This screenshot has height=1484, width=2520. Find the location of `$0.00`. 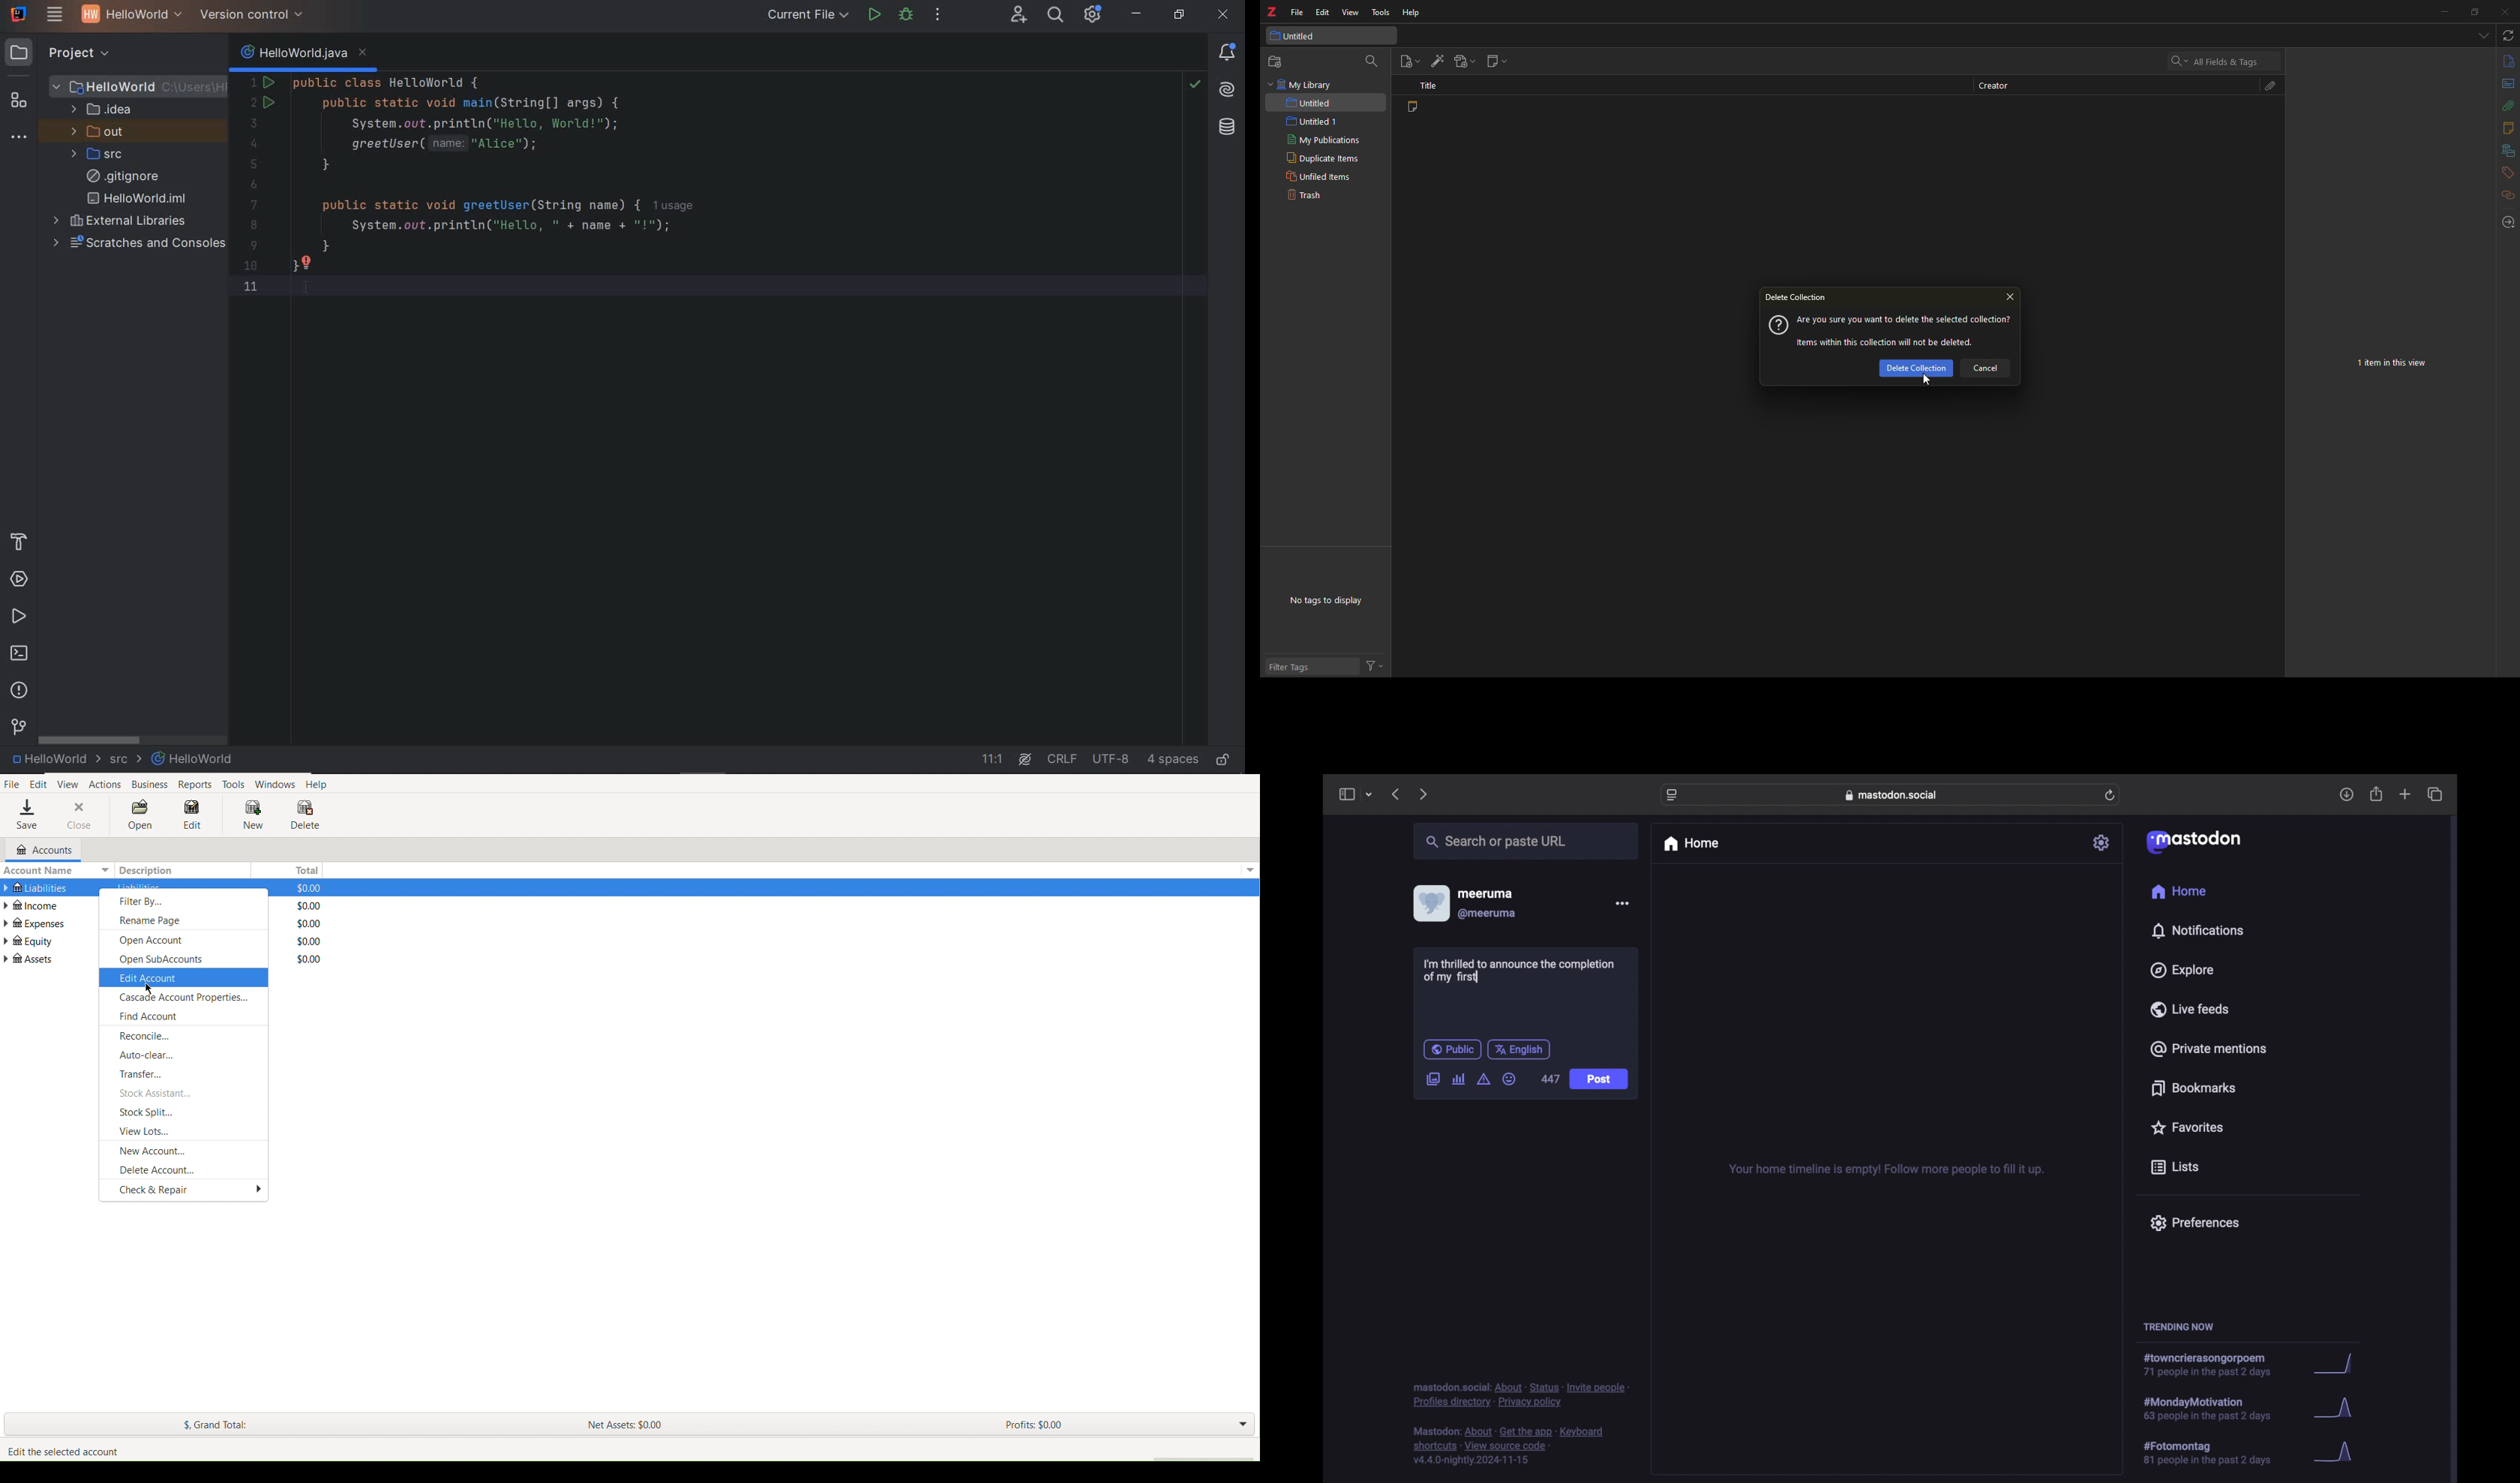

$0.00 is located at coordinates (305, 941).